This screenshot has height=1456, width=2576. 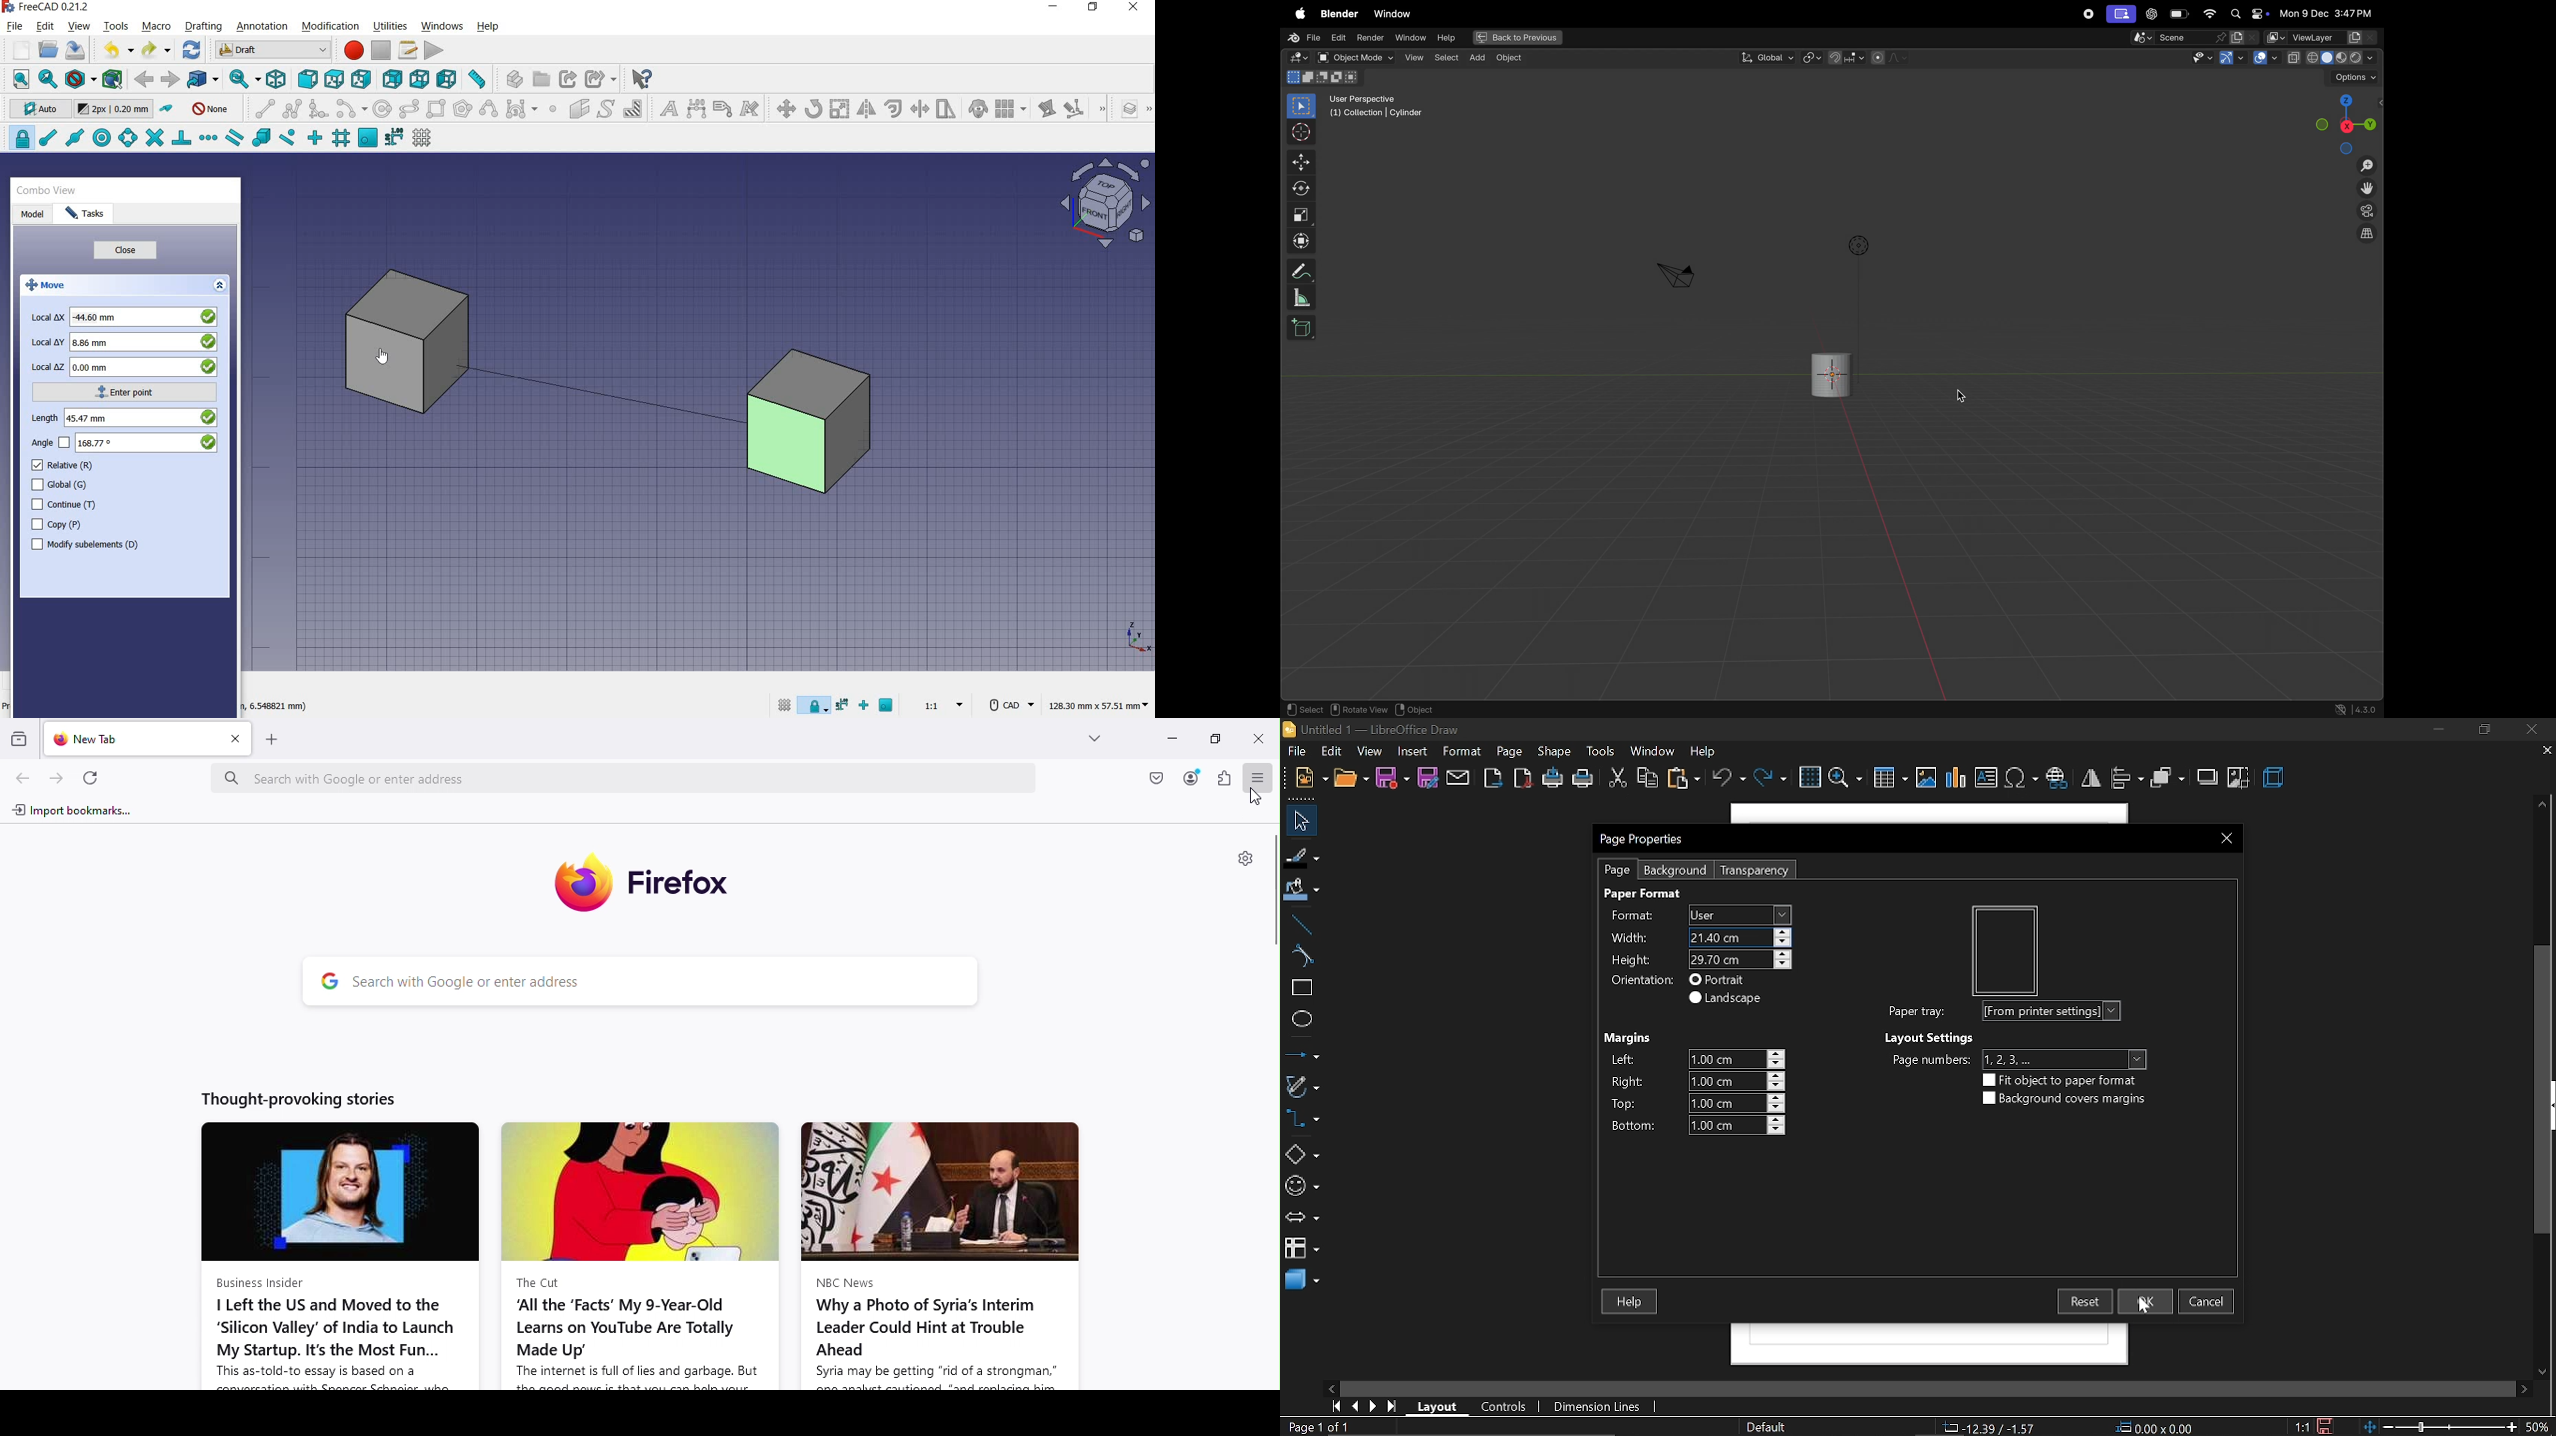 I want to click on previous page, so click(x=1357, y=1407).